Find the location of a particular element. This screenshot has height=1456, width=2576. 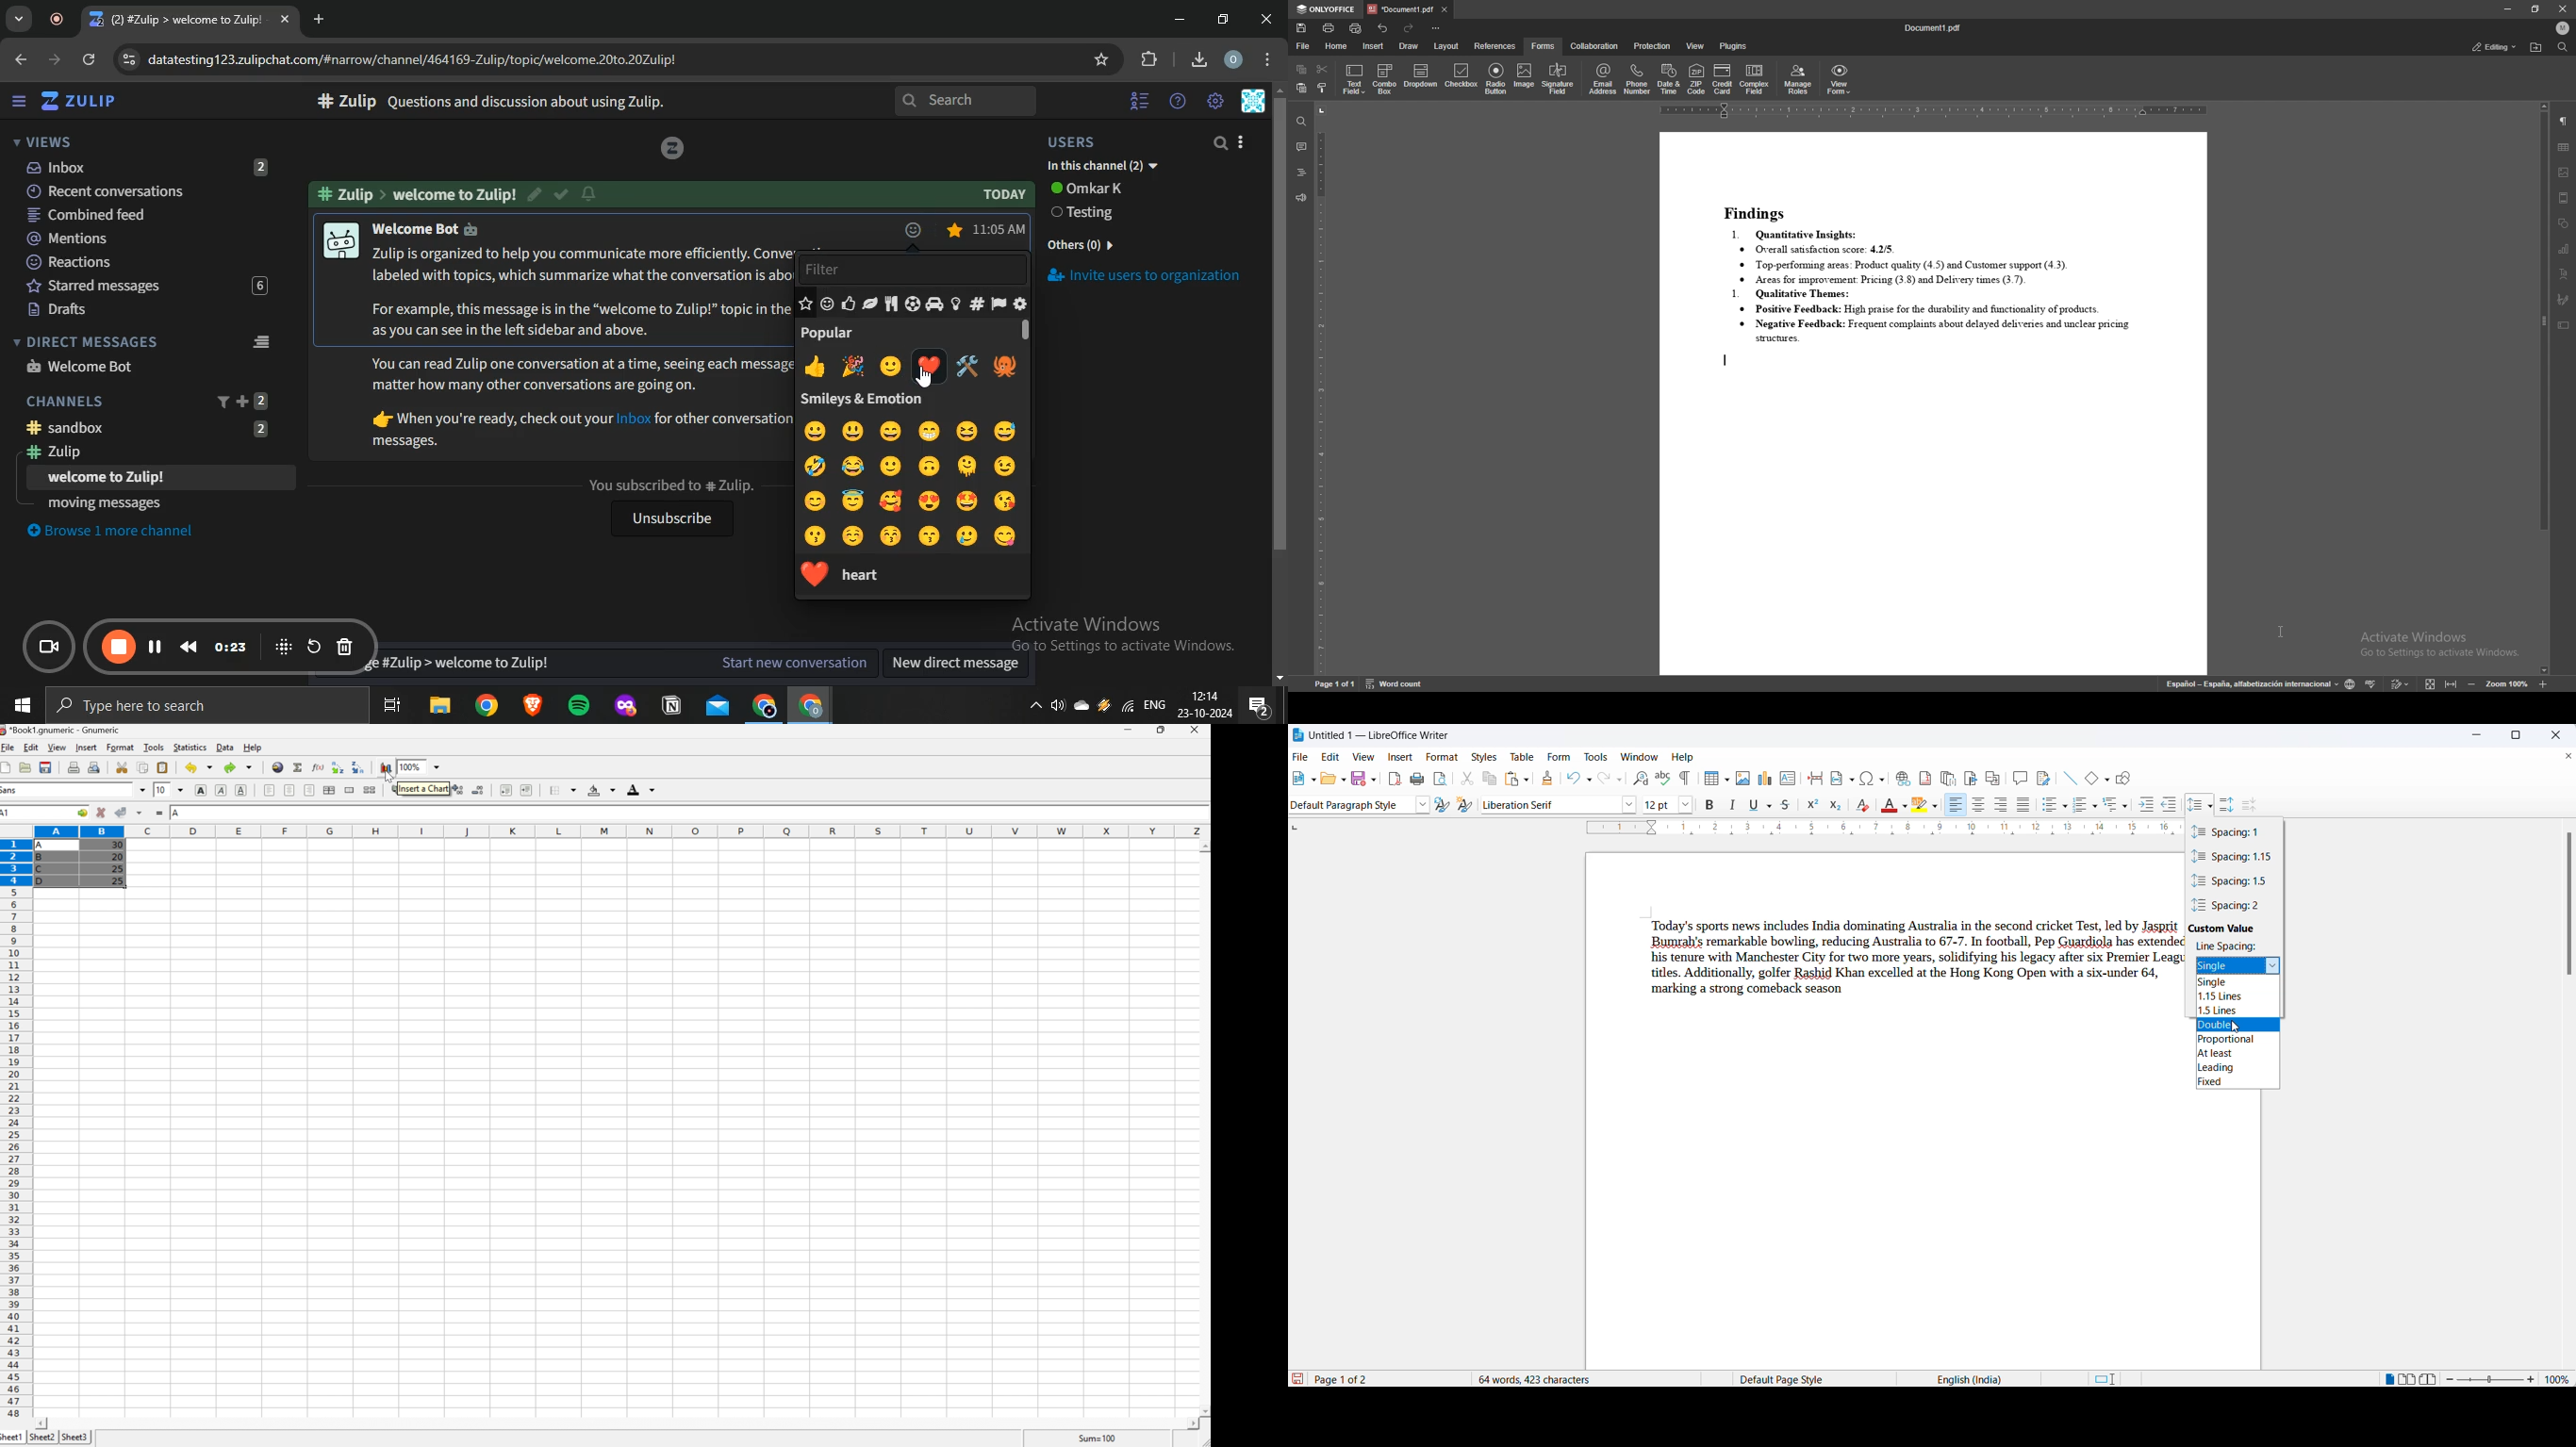

english is located at coordinates (1154, 707).